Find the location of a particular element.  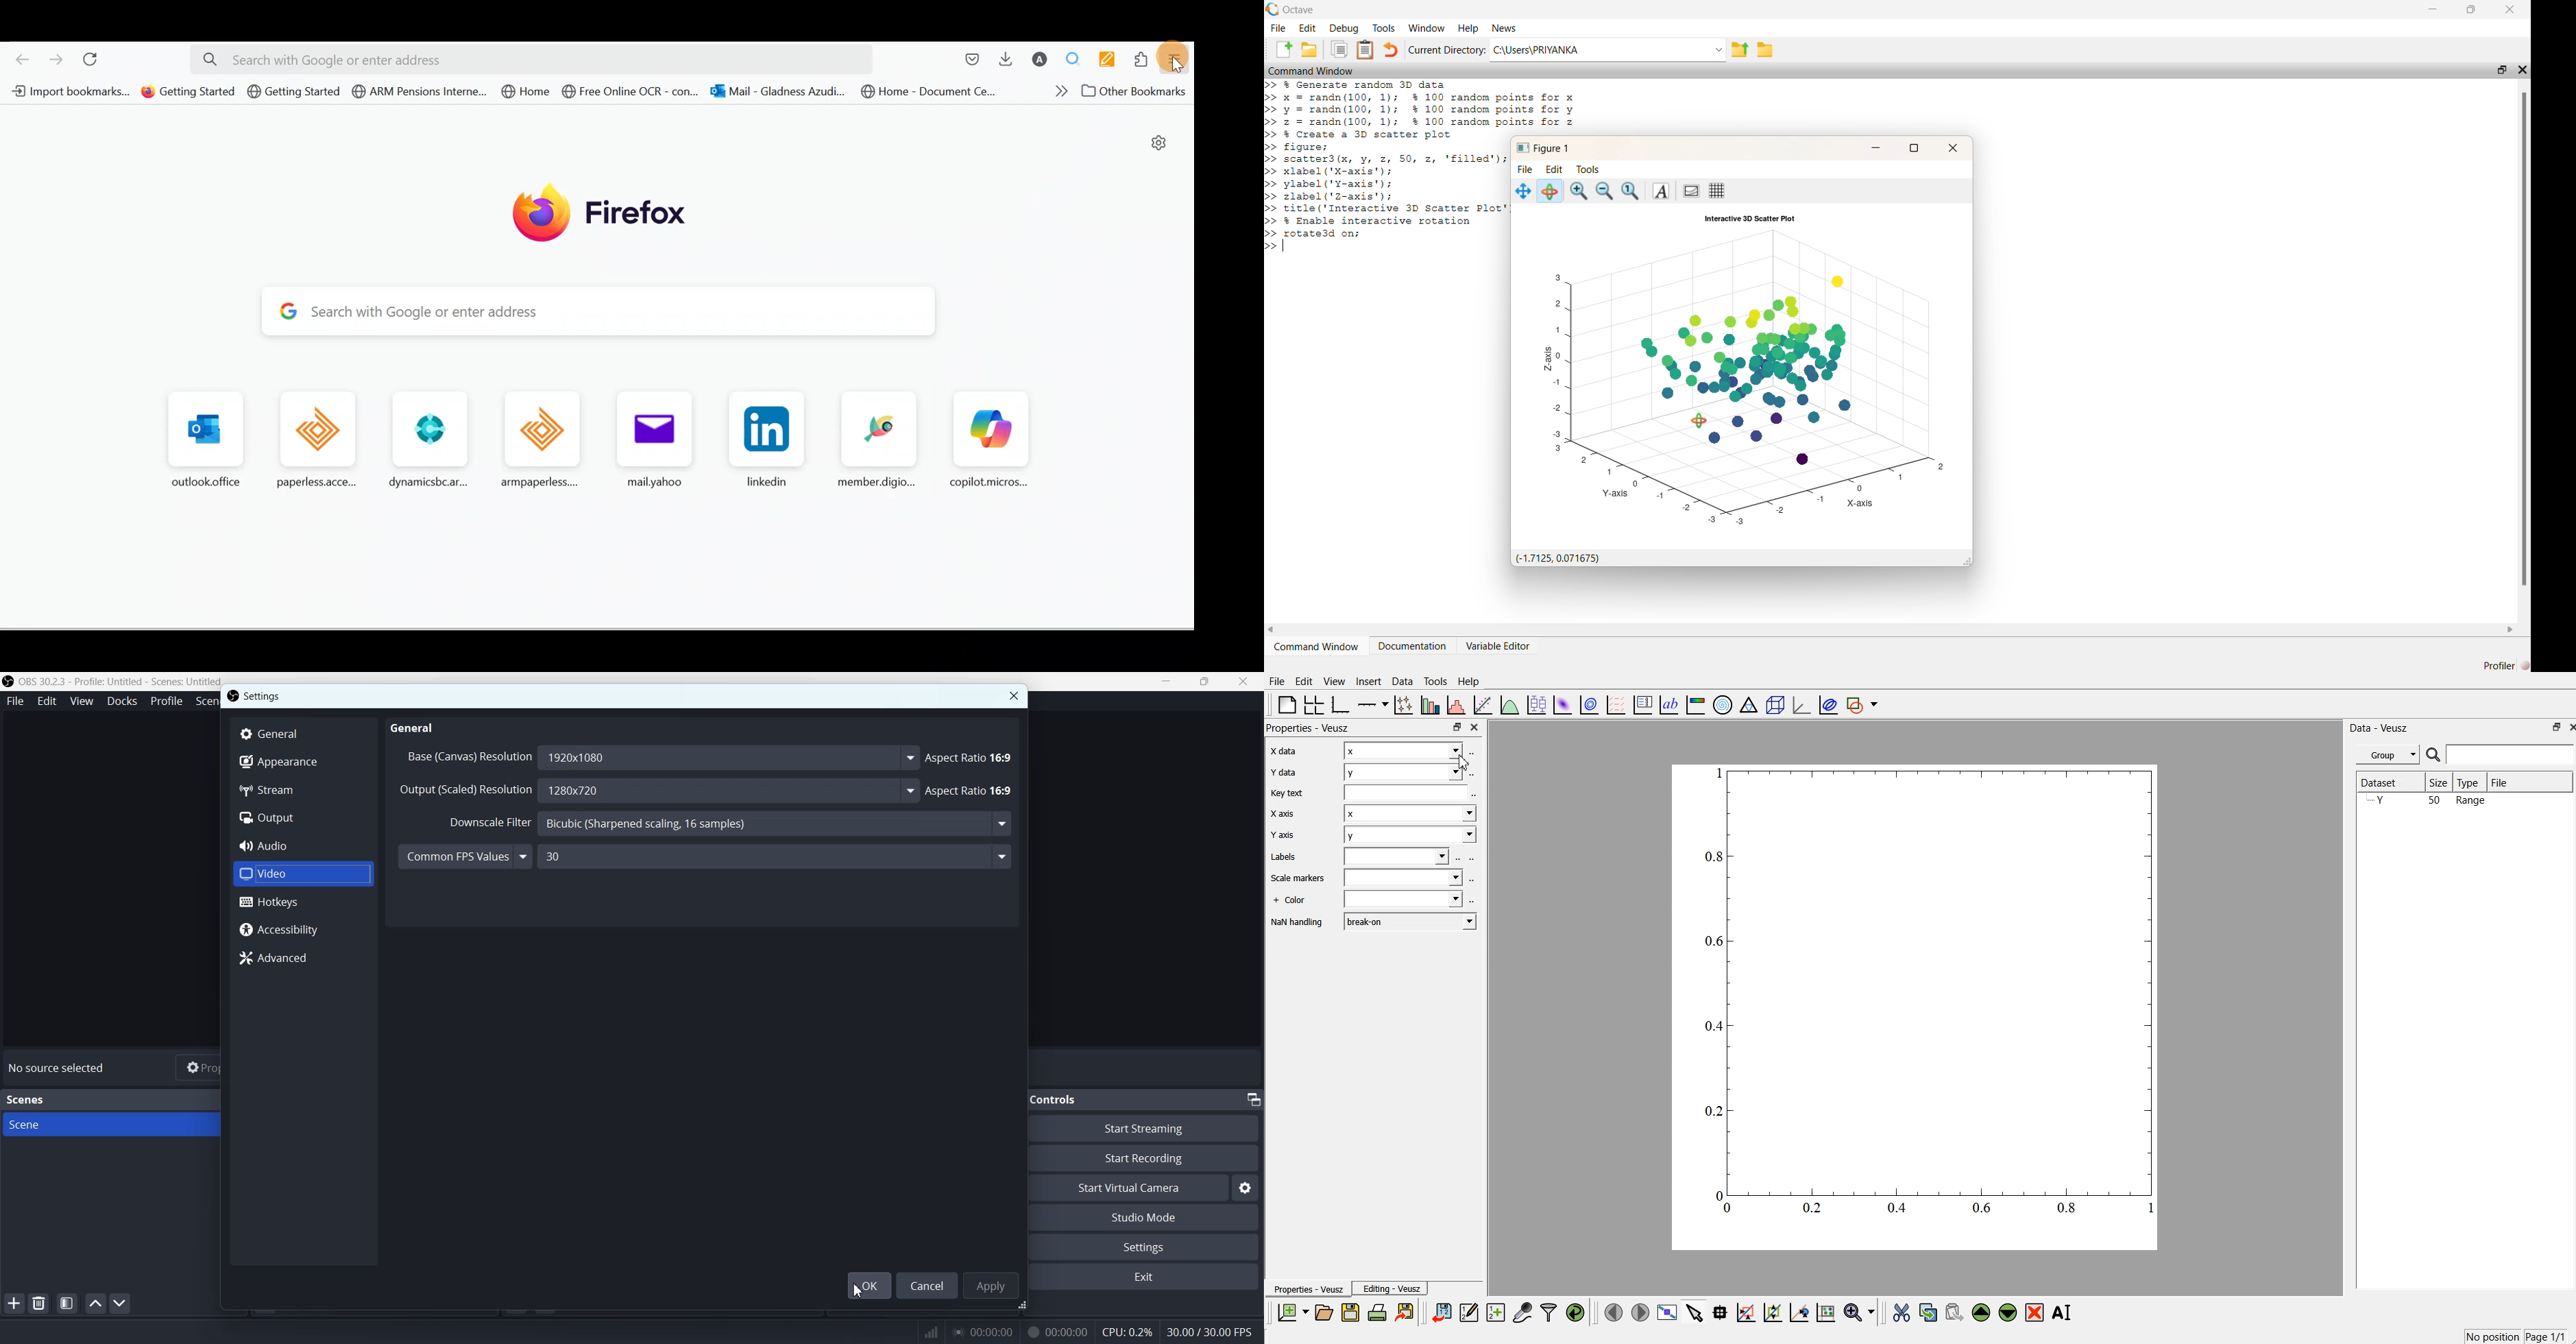

move to previous page is located at coordinates (1614, 1312).